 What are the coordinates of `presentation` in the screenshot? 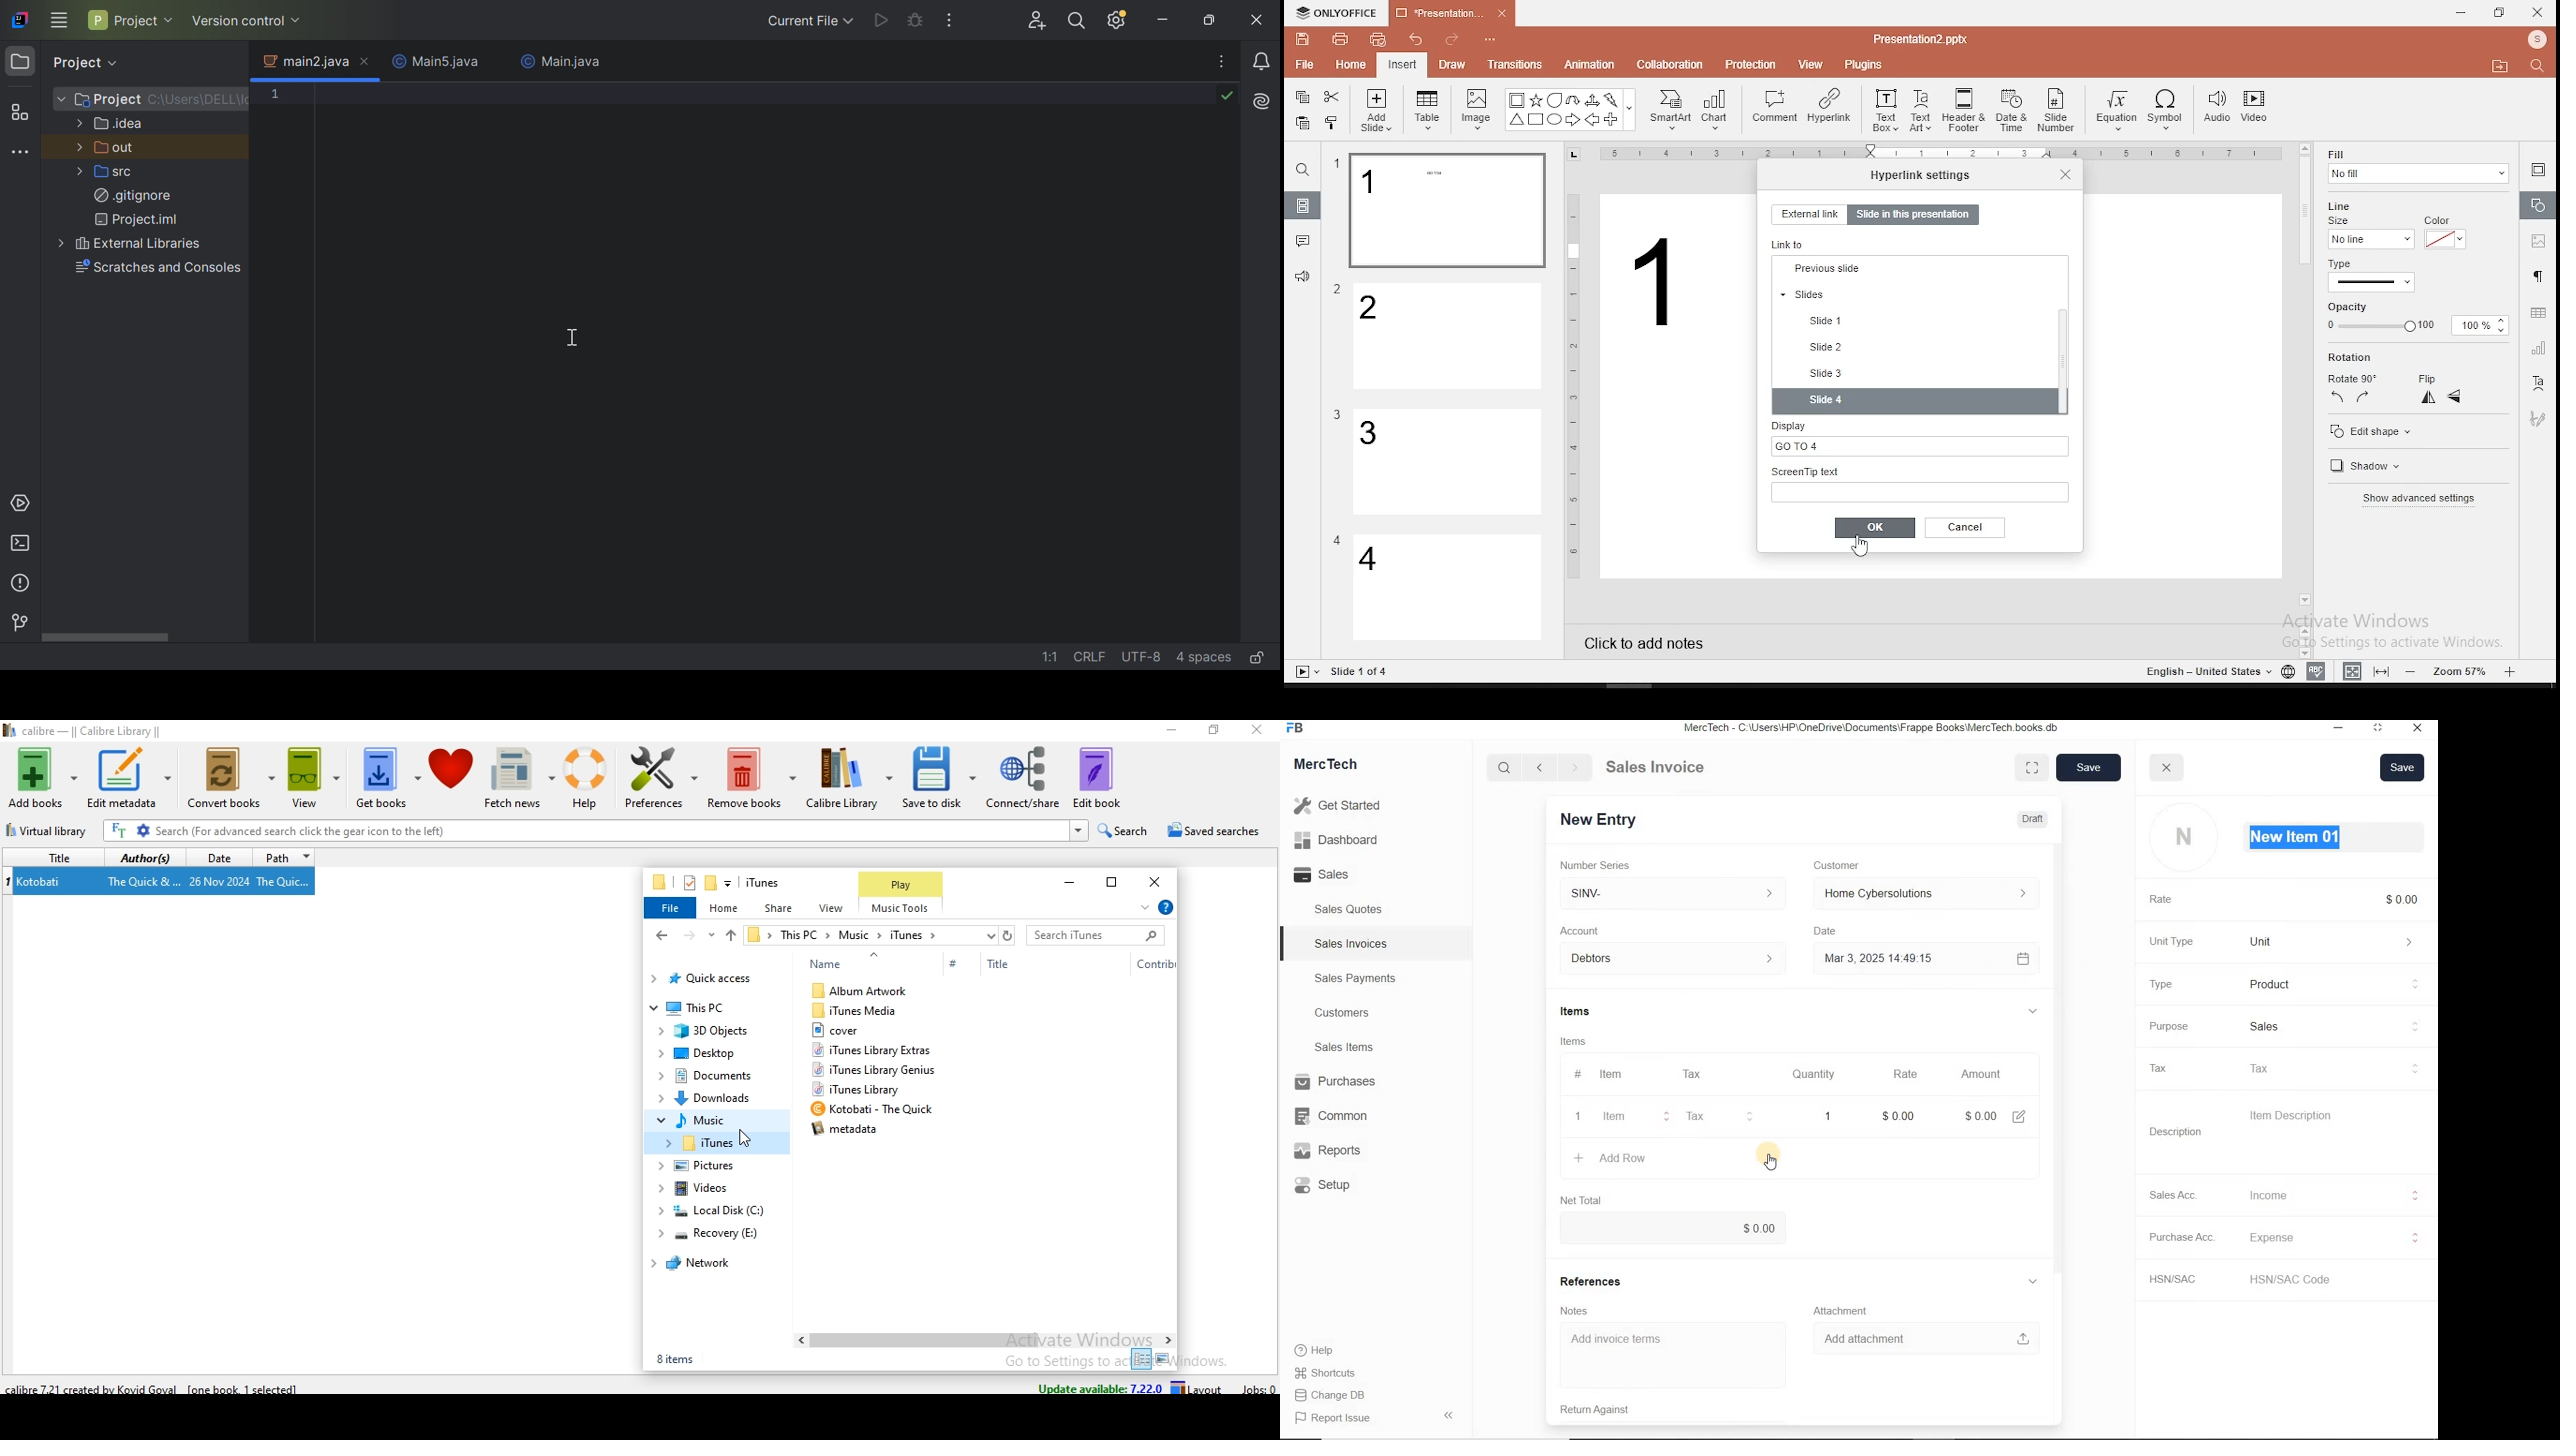 It's located at (1449, 15).